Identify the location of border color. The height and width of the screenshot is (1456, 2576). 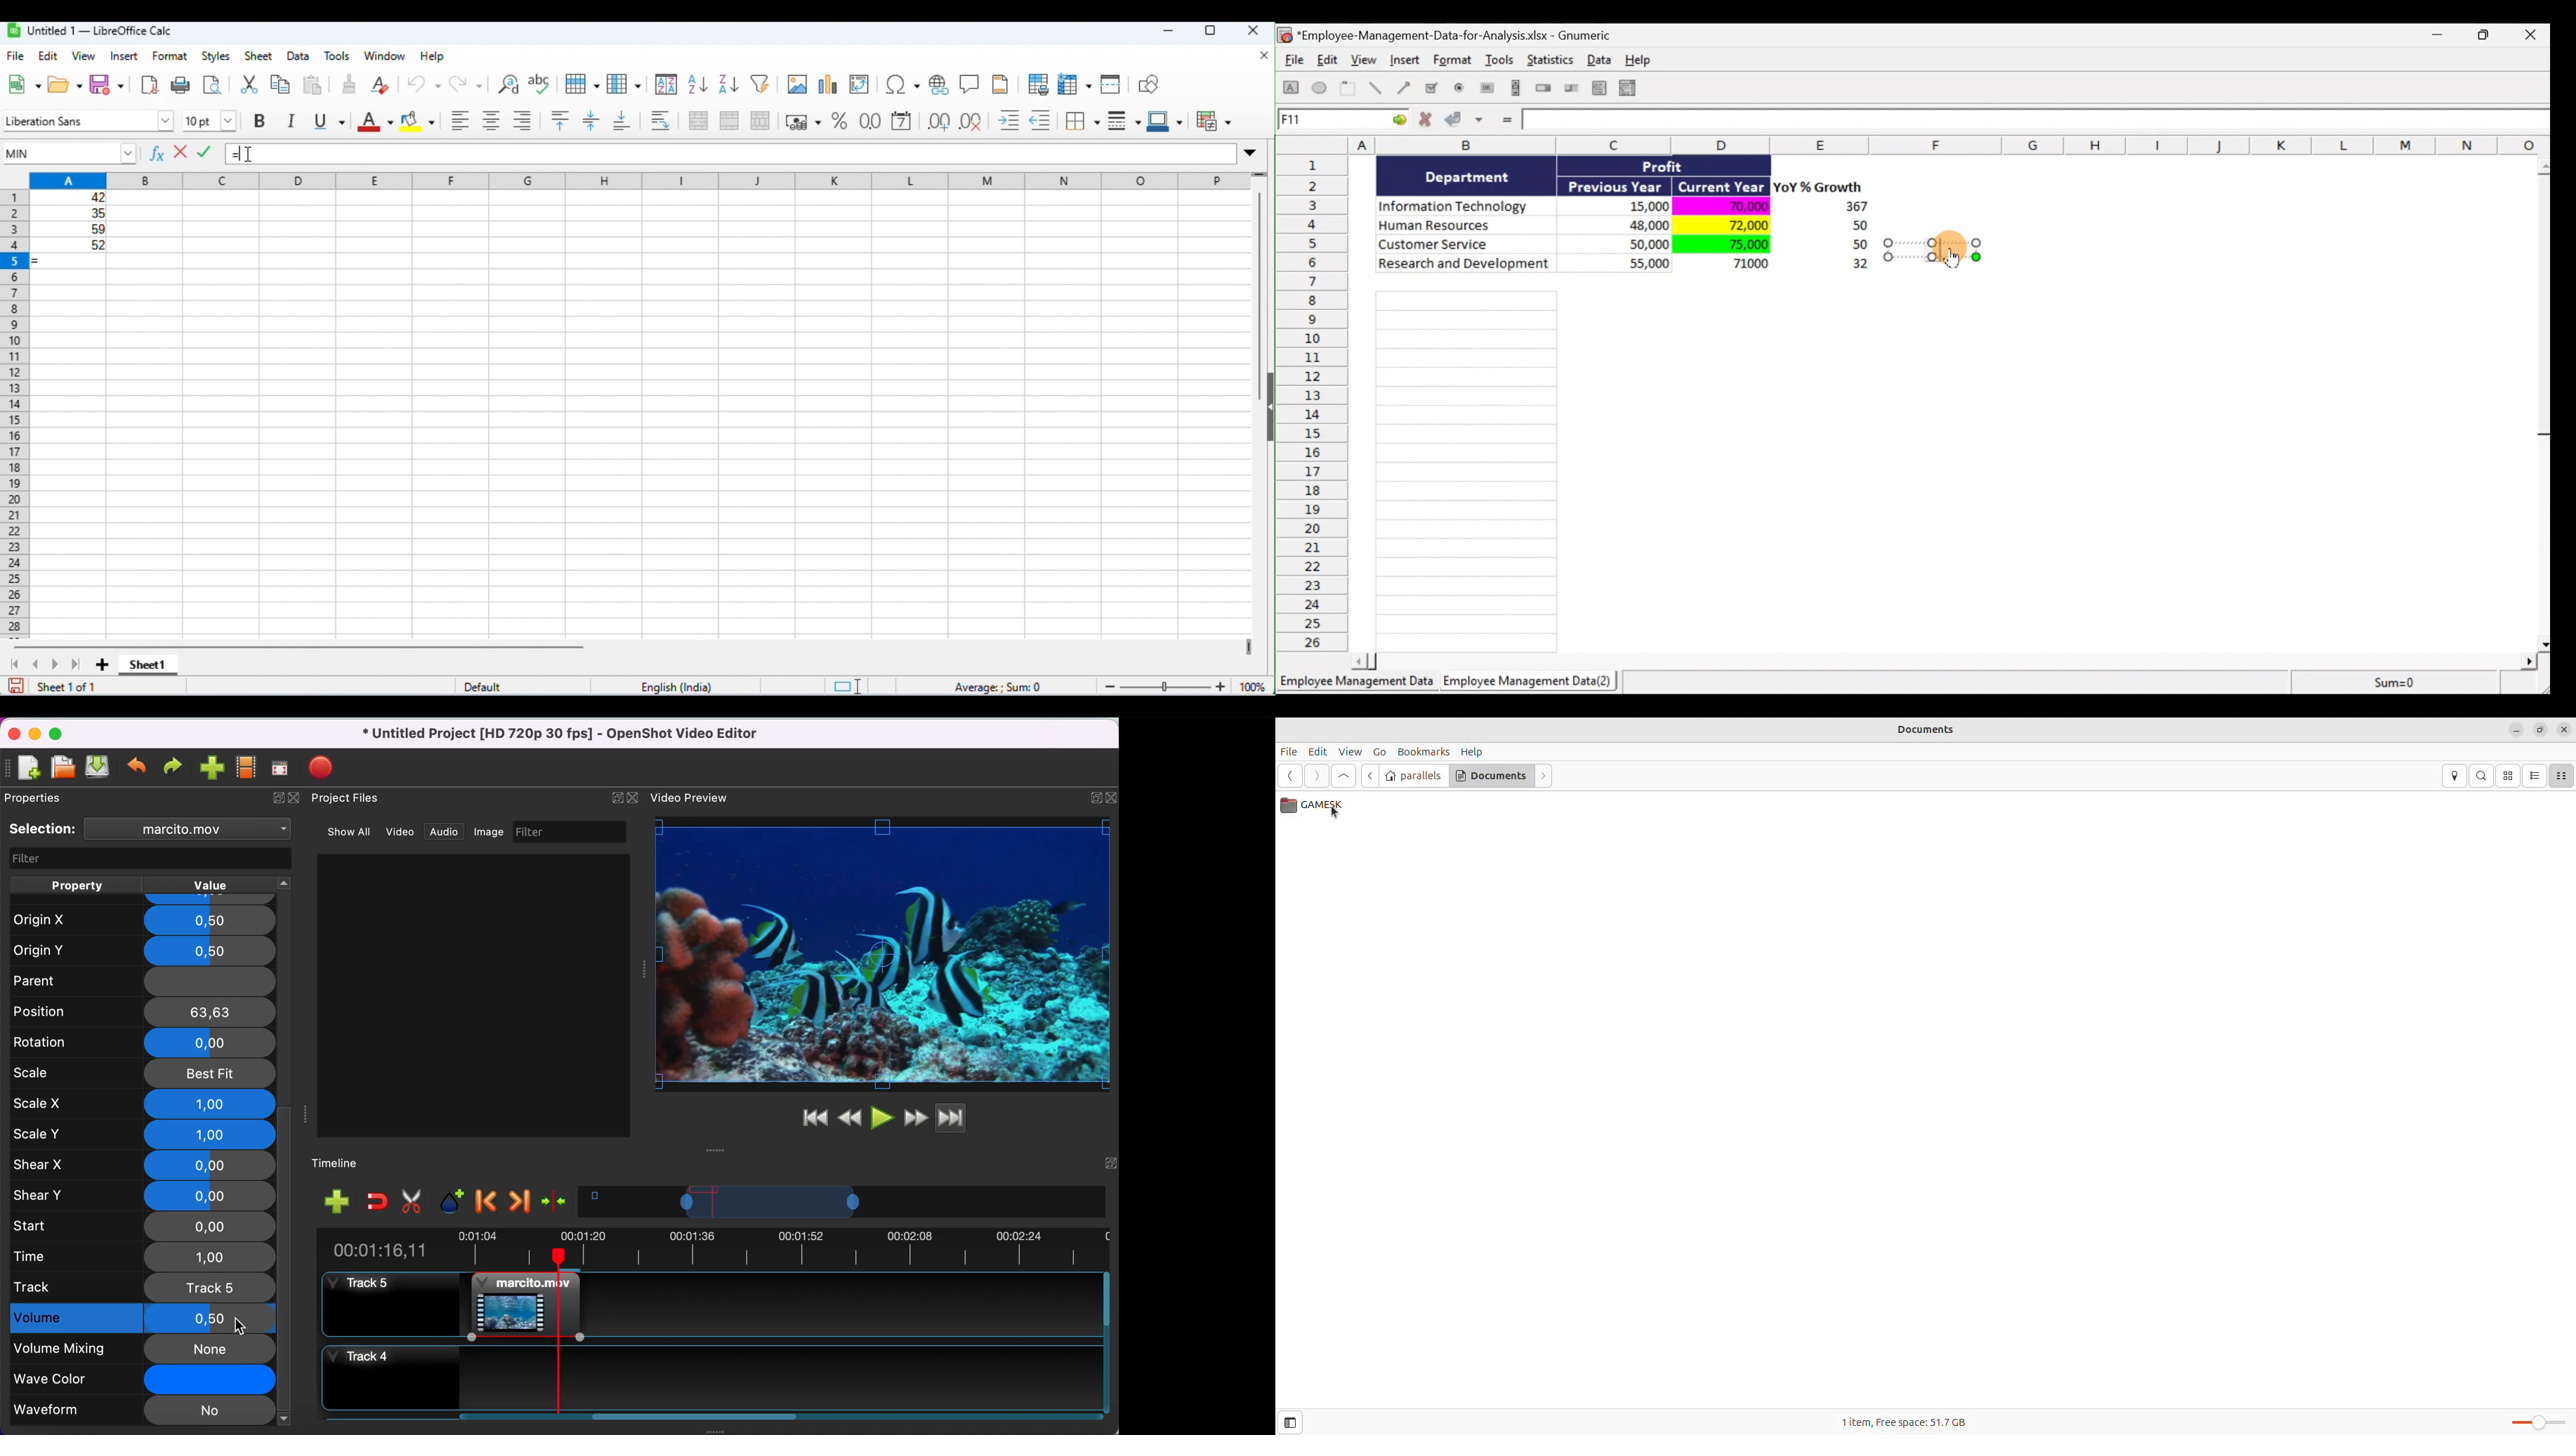
(1165, 122).